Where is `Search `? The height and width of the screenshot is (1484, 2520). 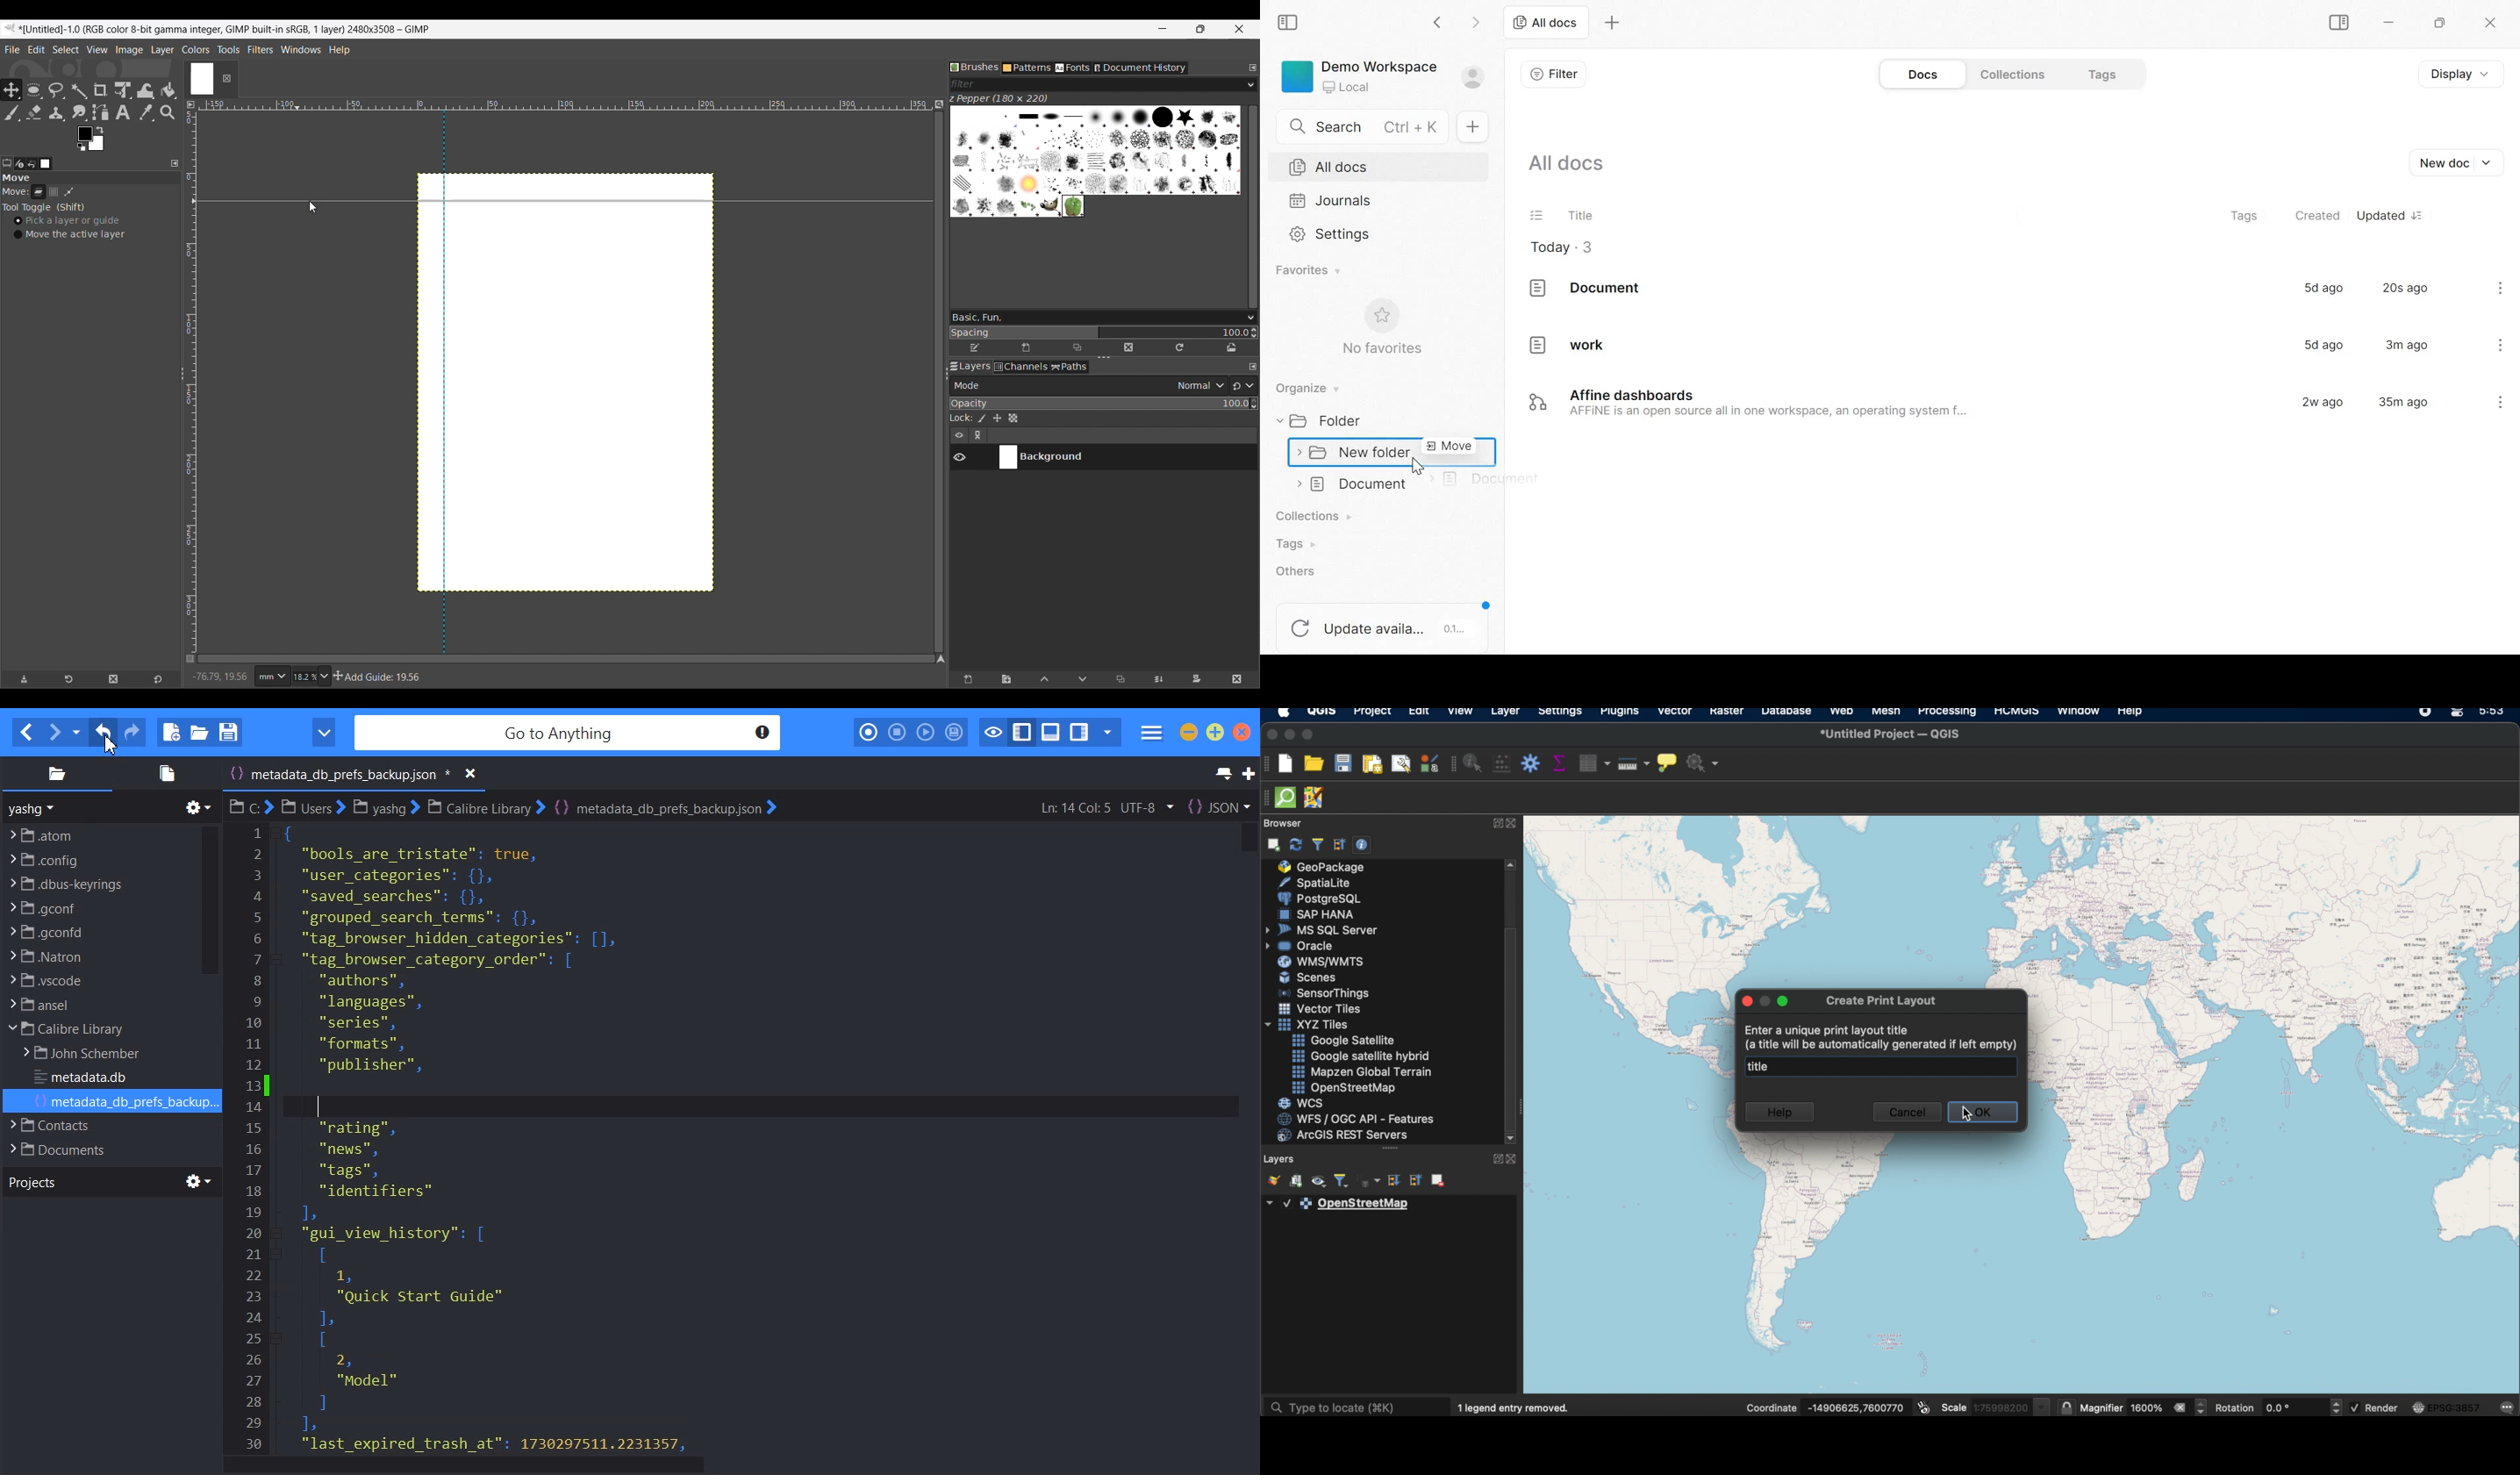 Search  is located at coordinates (1360, 127).